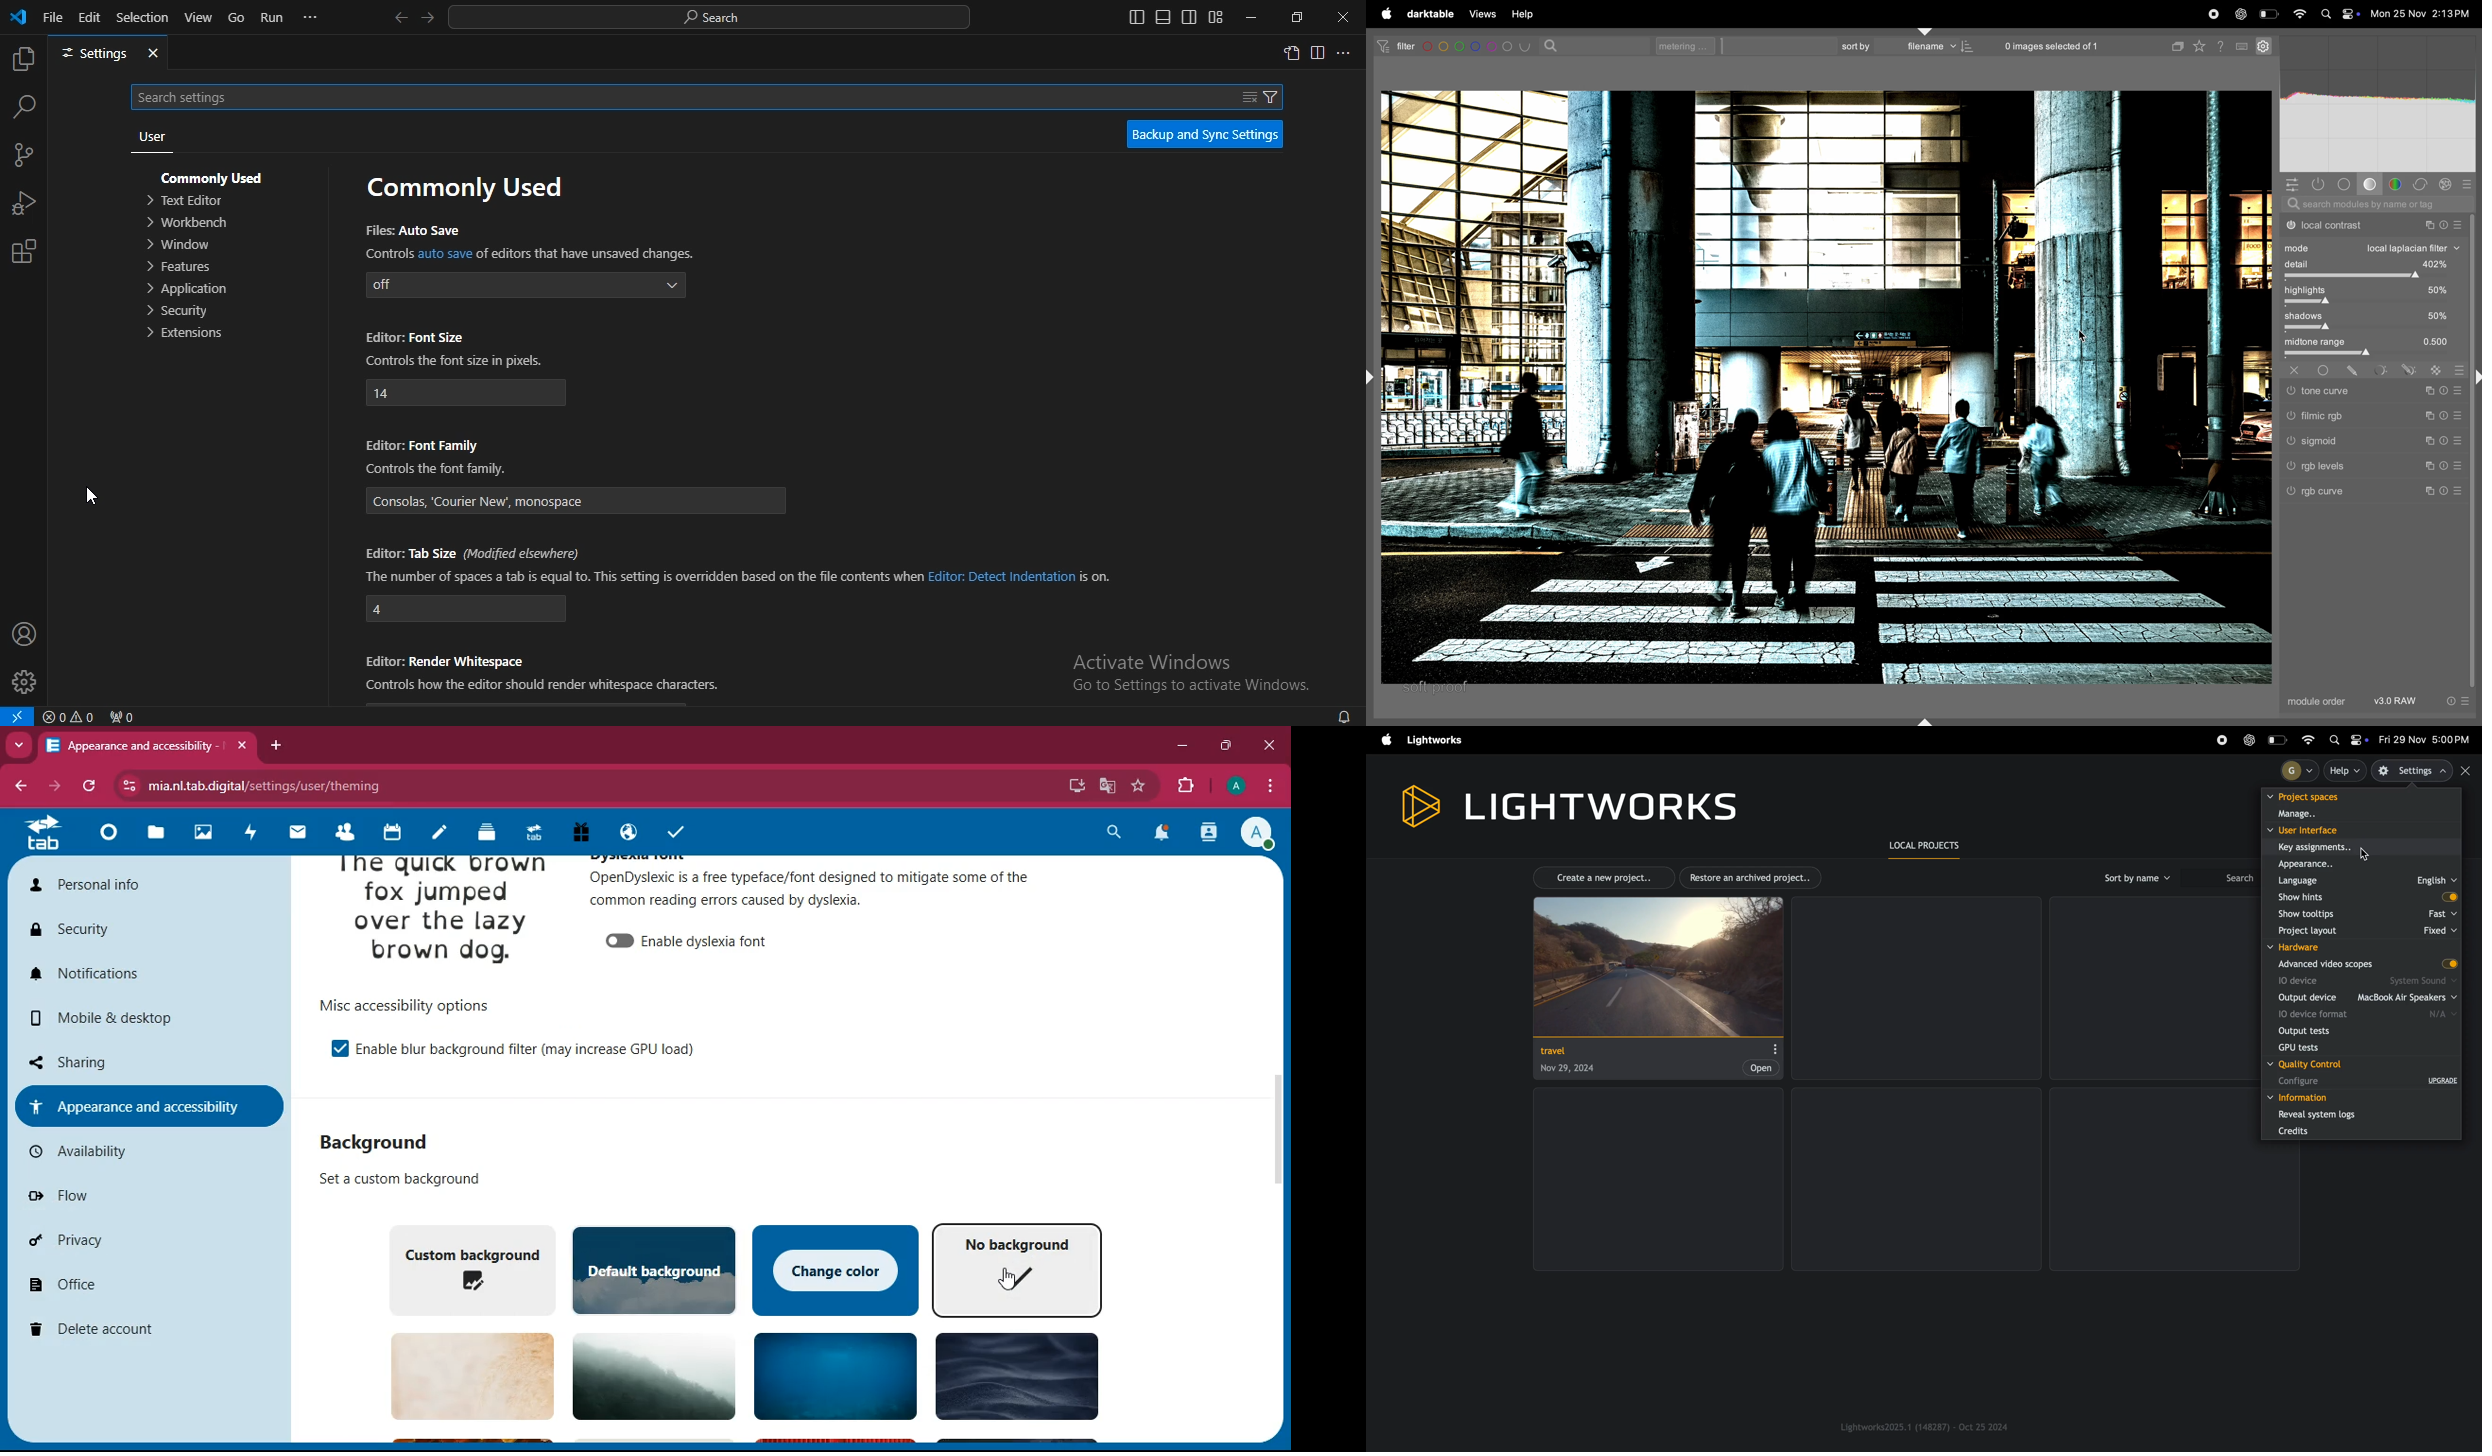 This screenshot has height=1456, width=2492. Describe the element at coordinates (1319, 54) in the screenshot. I see `split editor` at that location.